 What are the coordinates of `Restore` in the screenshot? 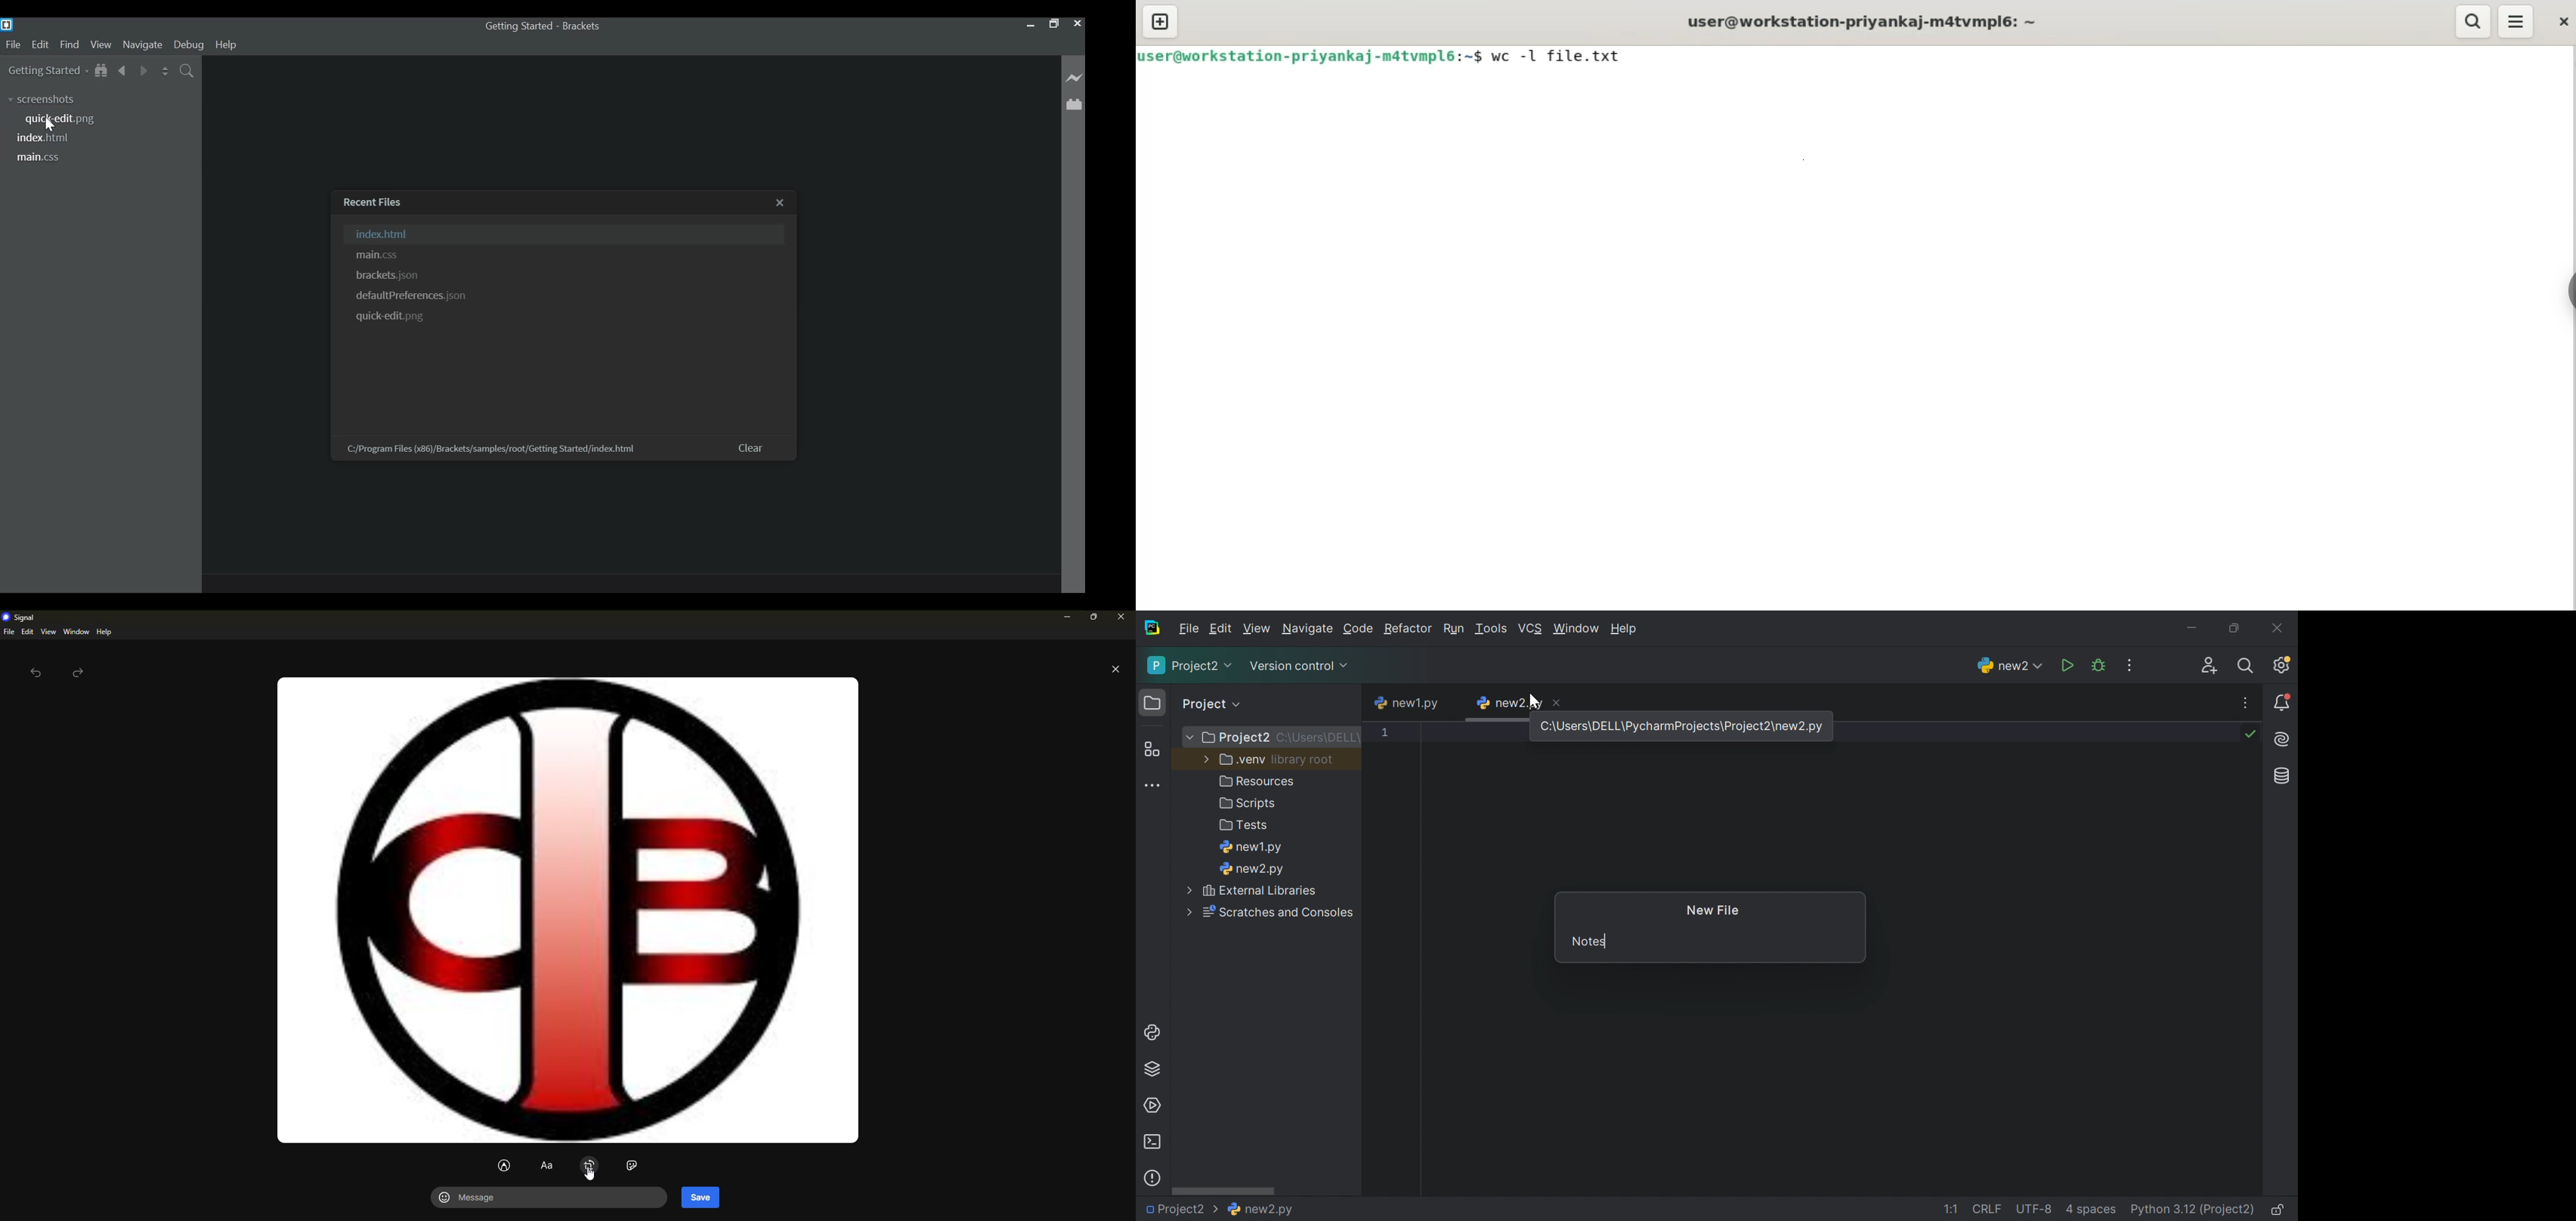 It's located at (1052, 23).